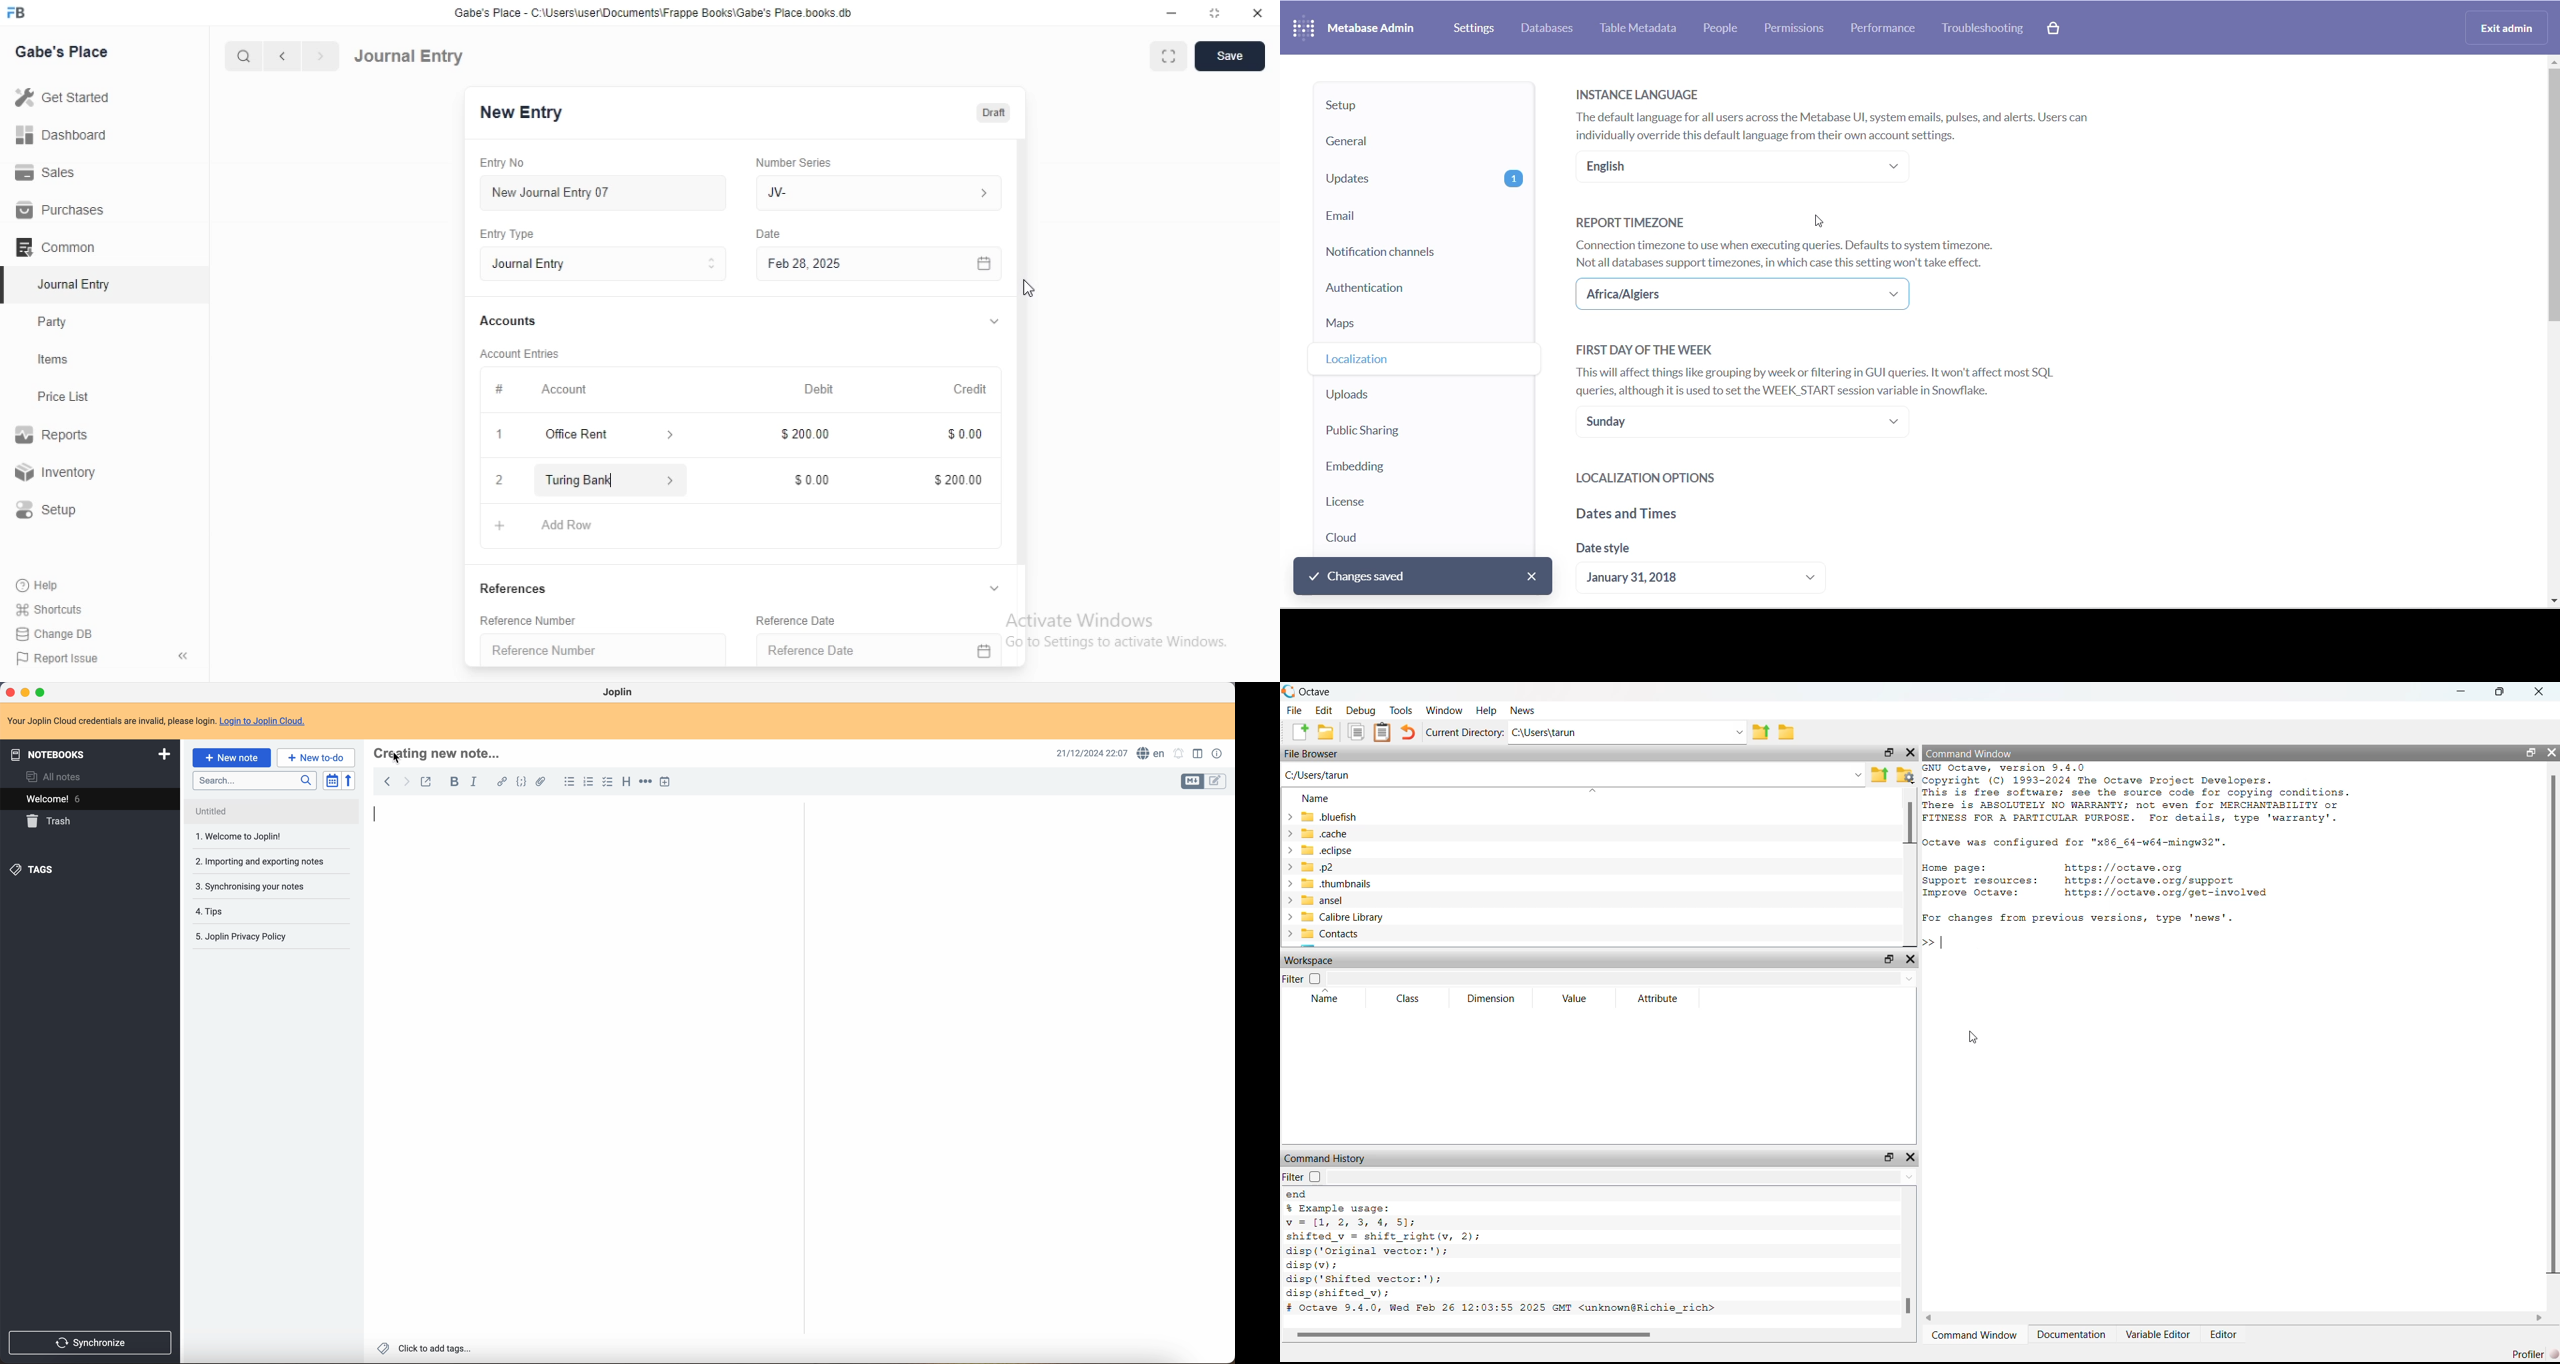 Image resolution: width=2576 pixels, height=1372 pixels. What do you see at coordinates (1419, 143) in the screenshot?
I see `GENERAL` at bounding box center [1419, 143].